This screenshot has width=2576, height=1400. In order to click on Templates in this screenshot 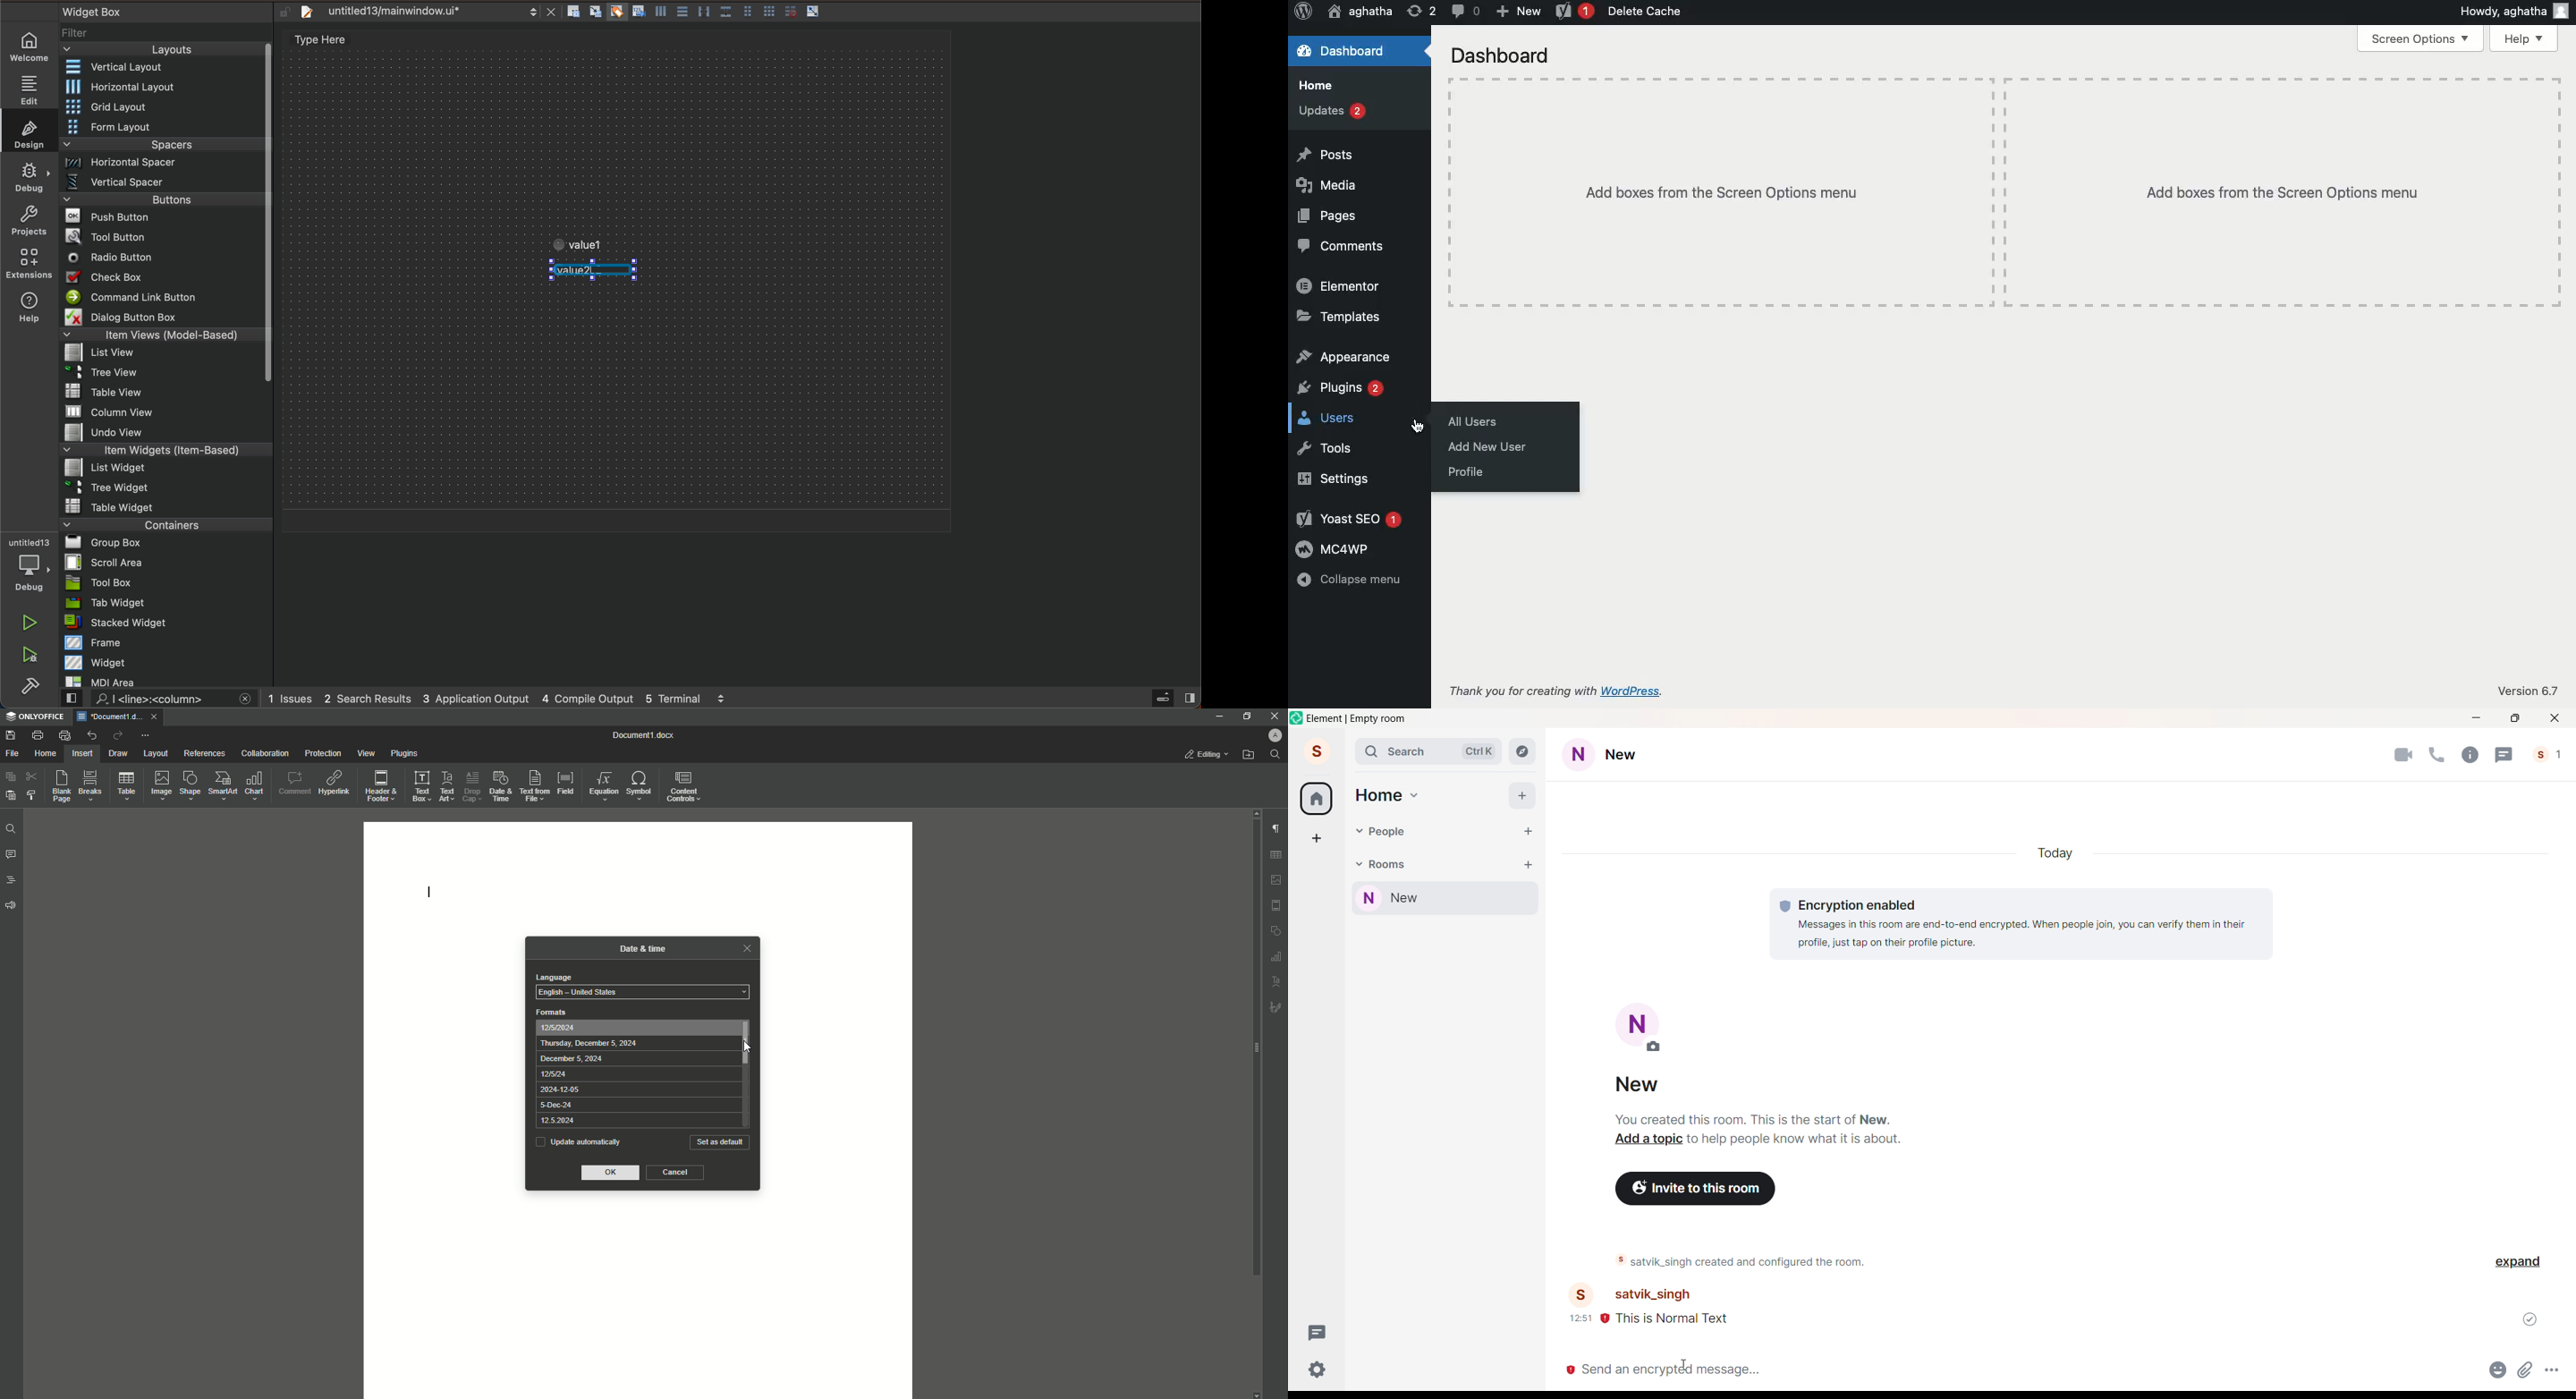, I will do `click(1340, 318)`.